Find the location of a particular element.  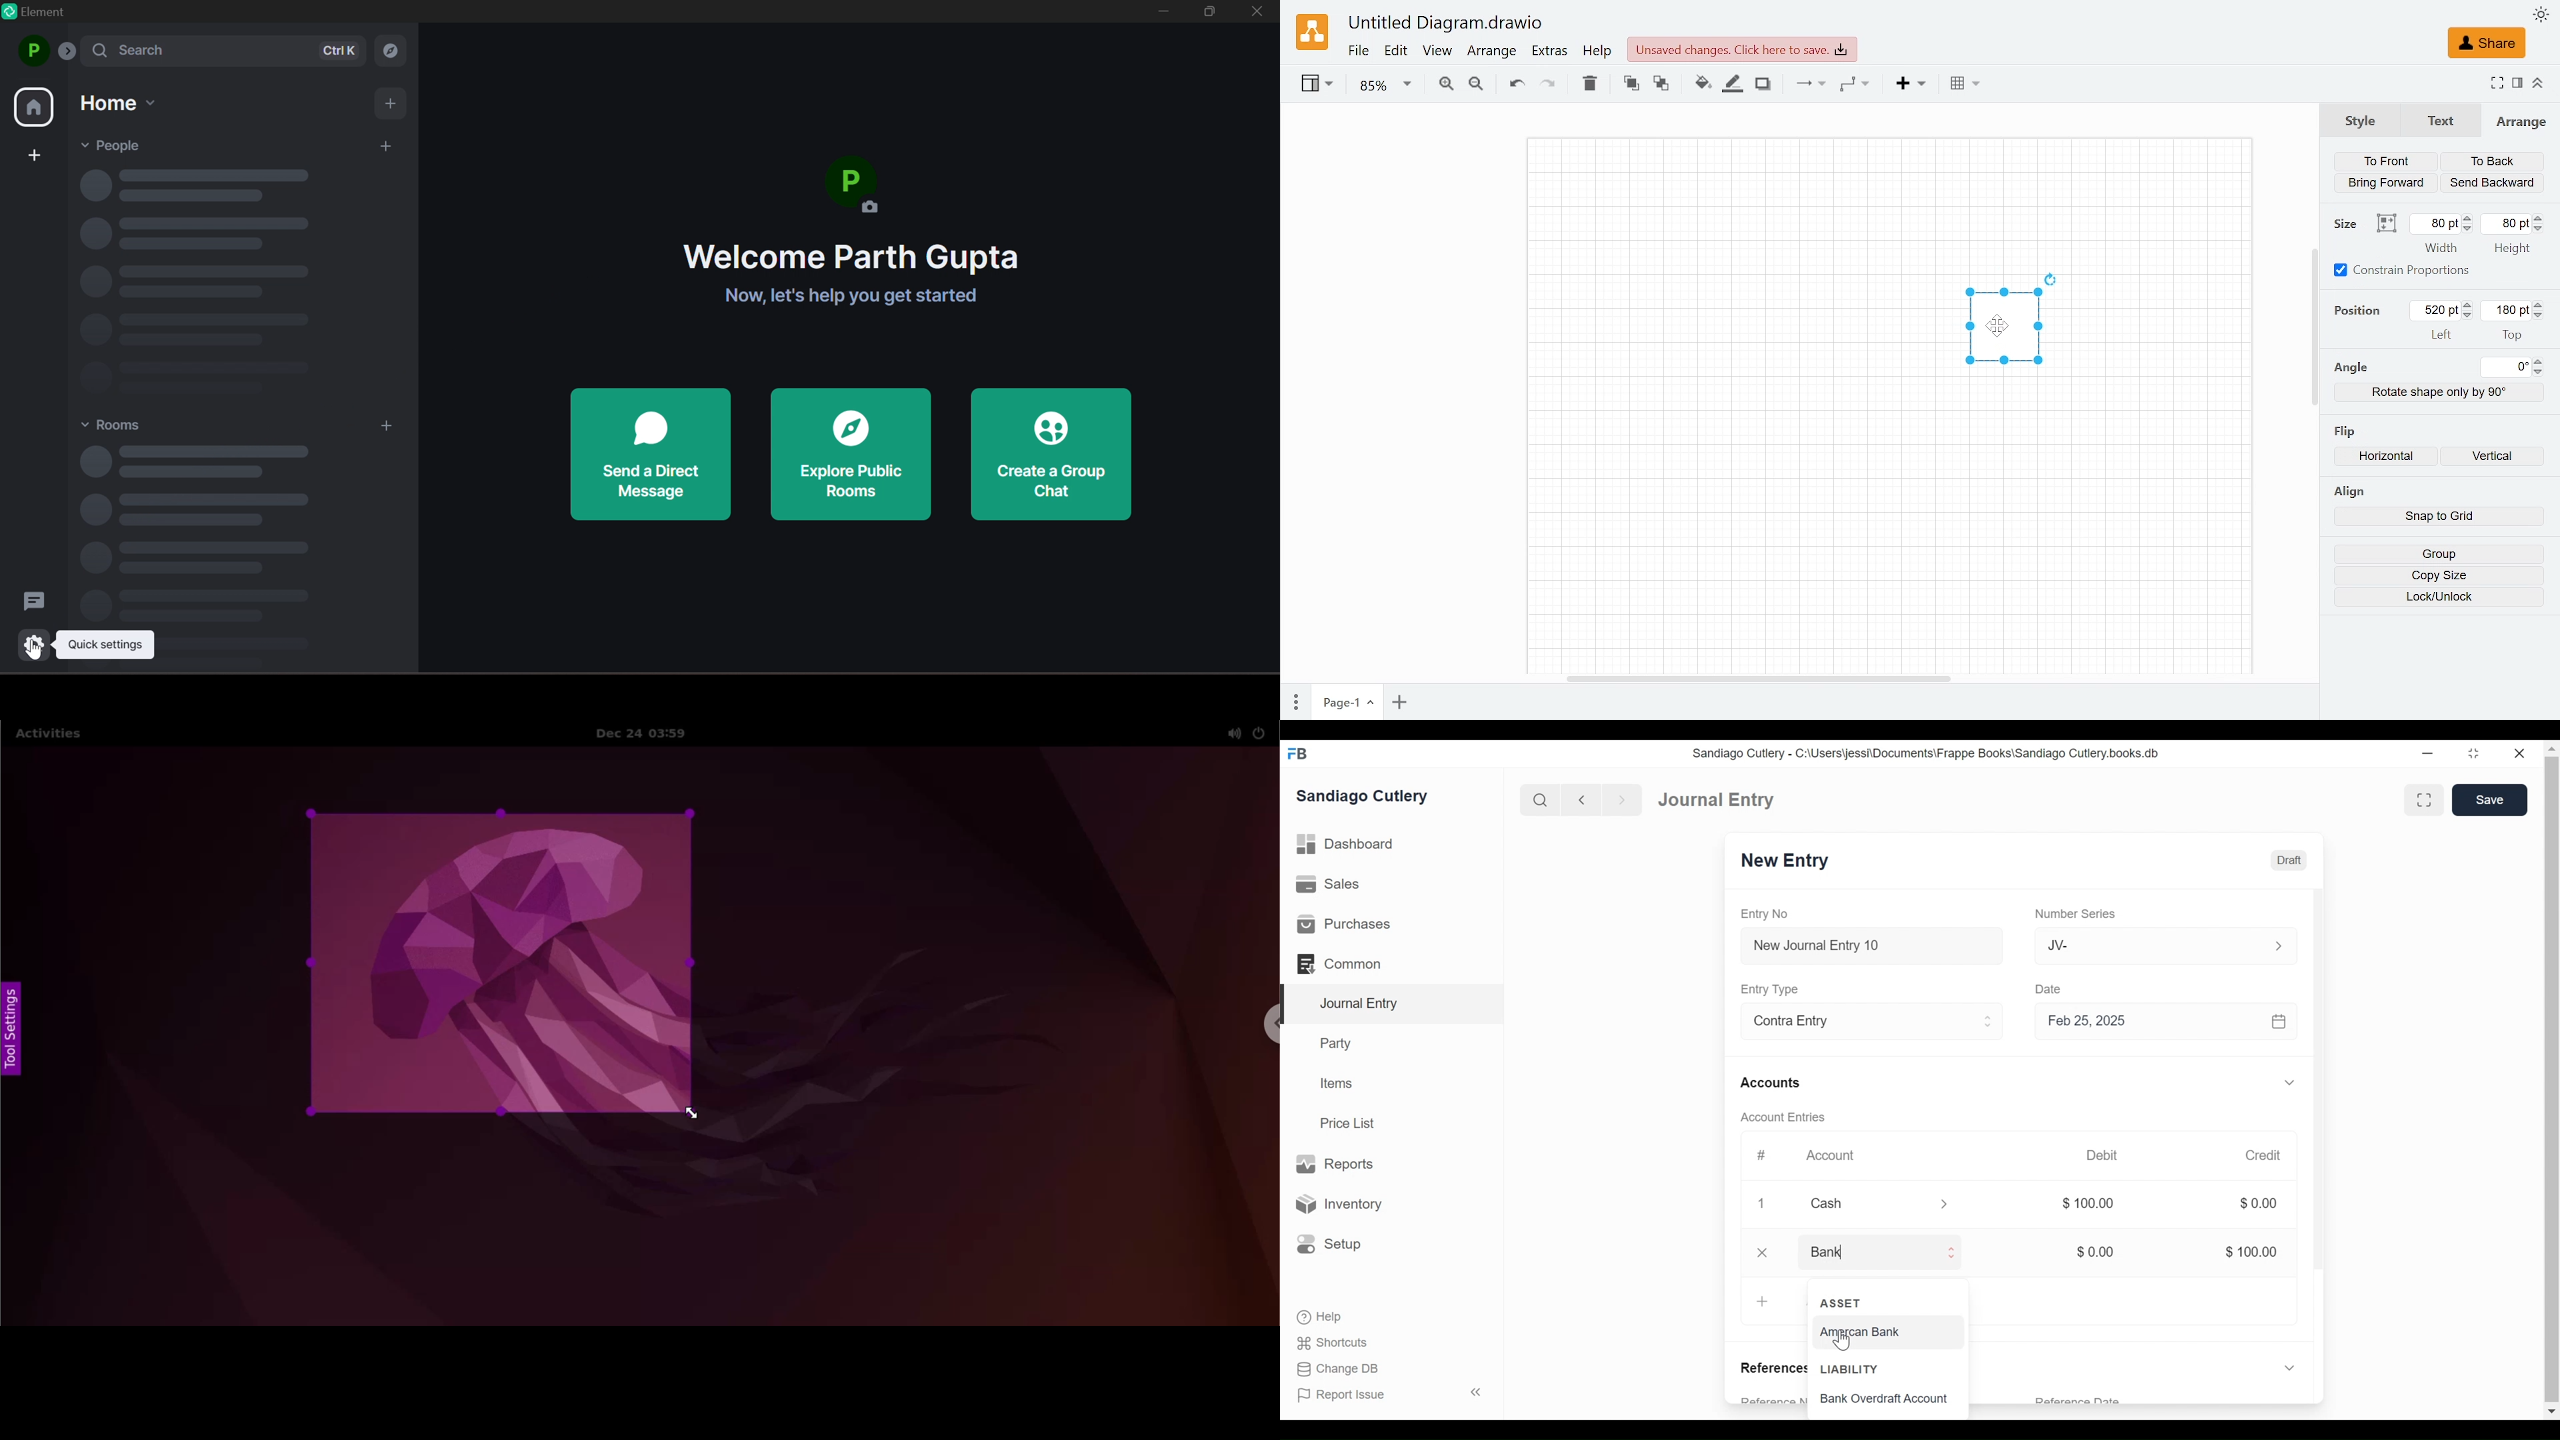

Navigate Forward is located at coordinates (1623, 799).